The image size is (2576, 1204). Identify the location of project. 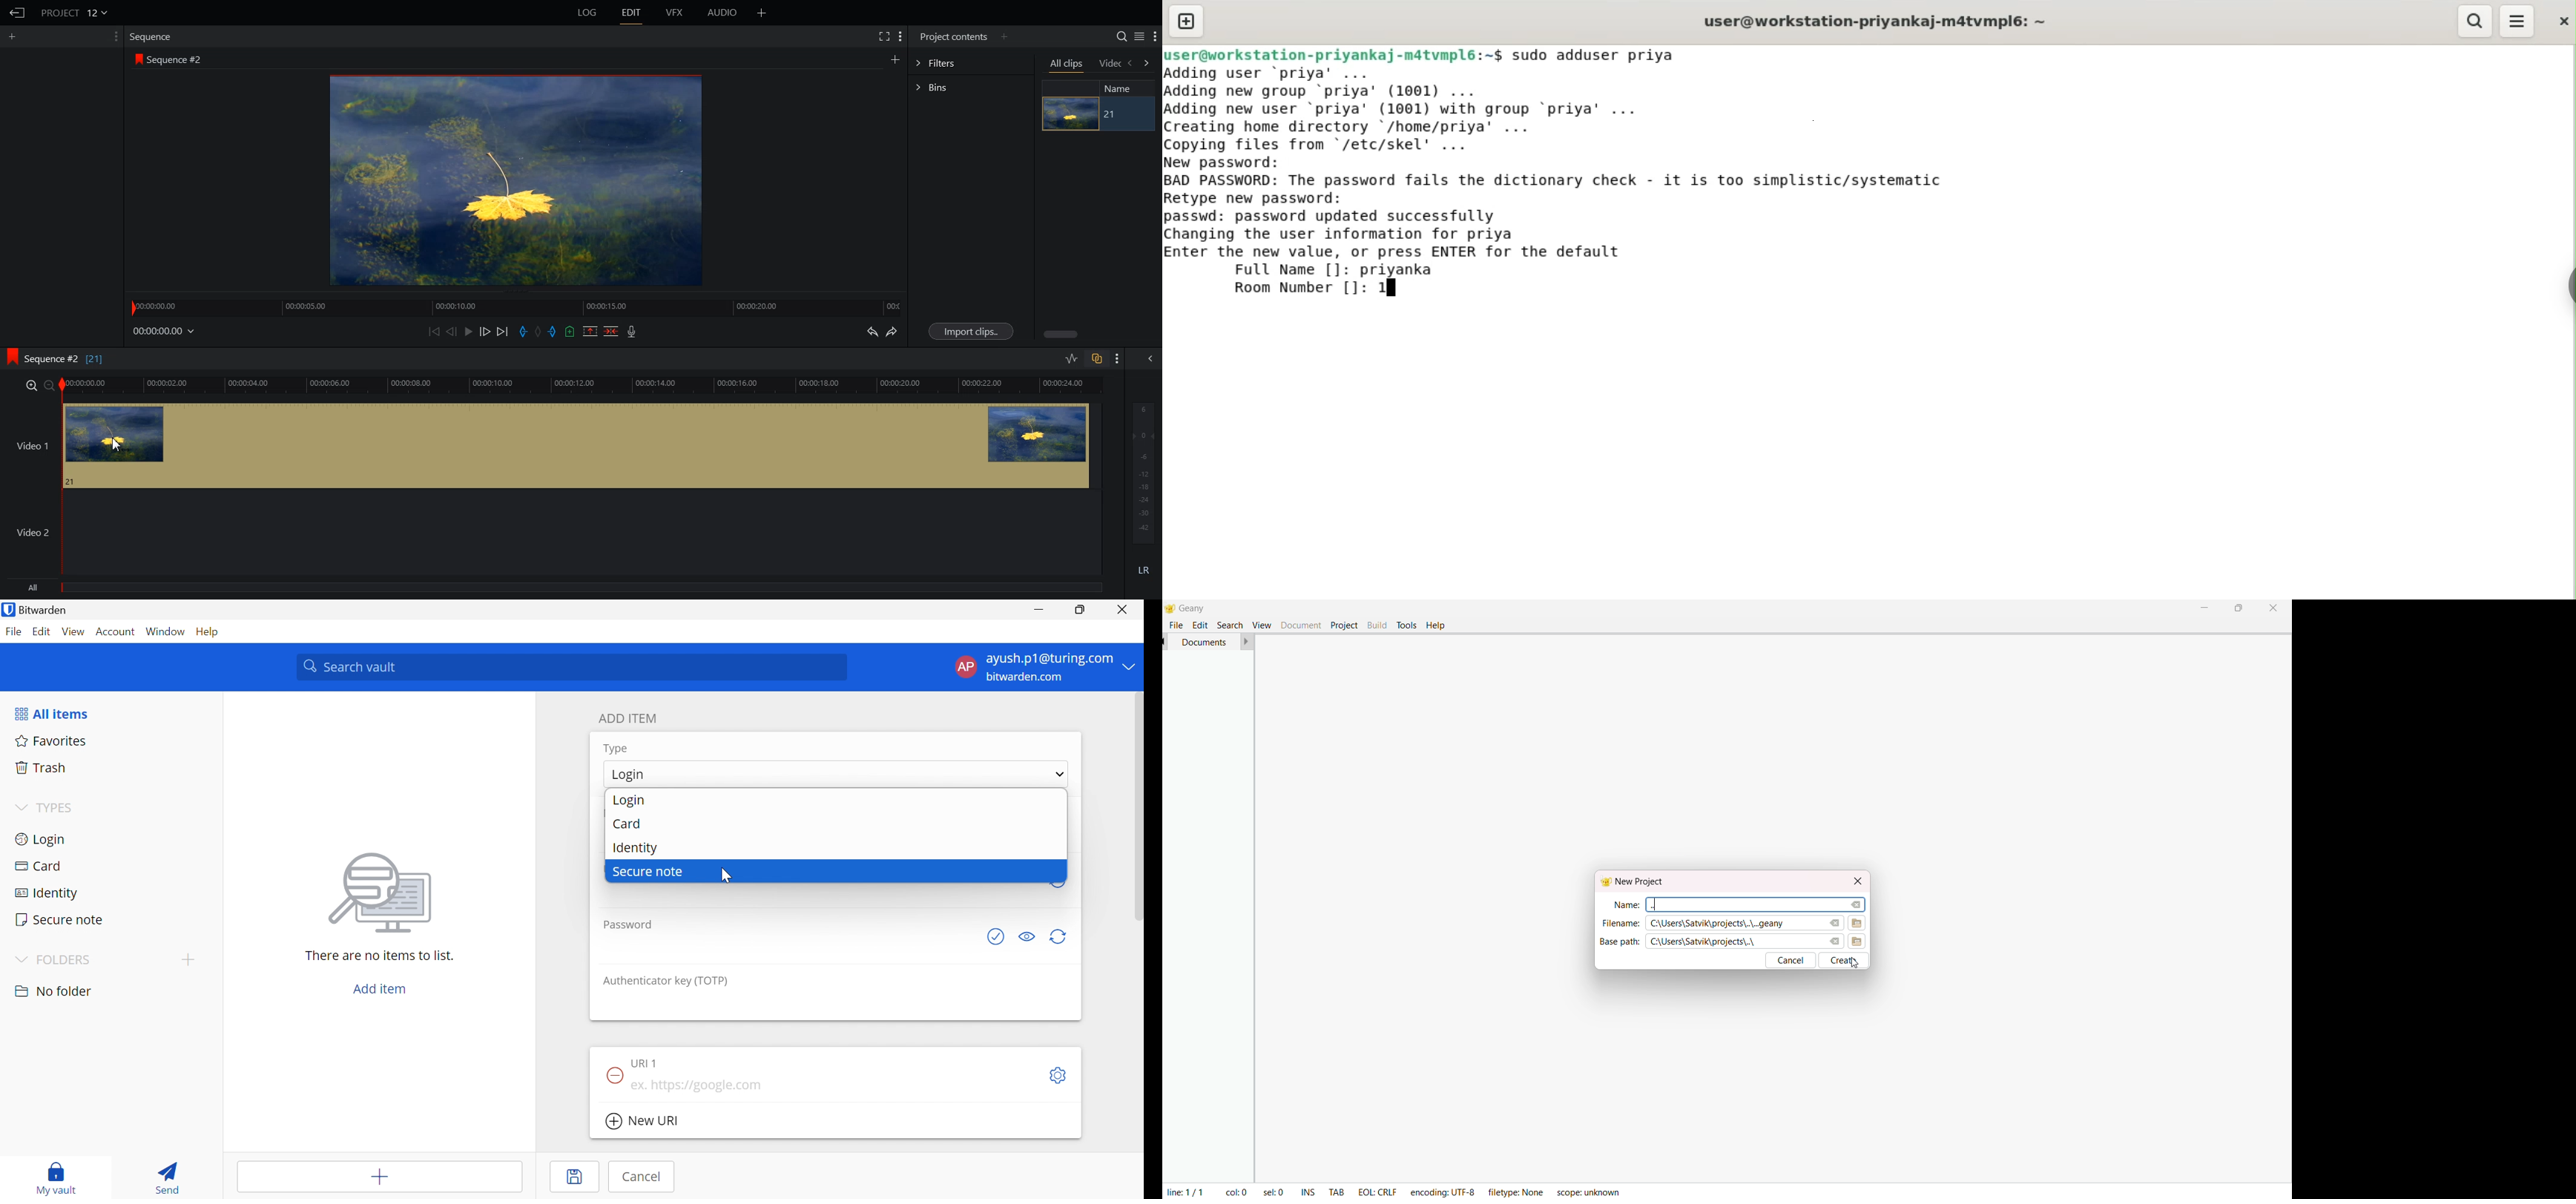
(1344, 625).